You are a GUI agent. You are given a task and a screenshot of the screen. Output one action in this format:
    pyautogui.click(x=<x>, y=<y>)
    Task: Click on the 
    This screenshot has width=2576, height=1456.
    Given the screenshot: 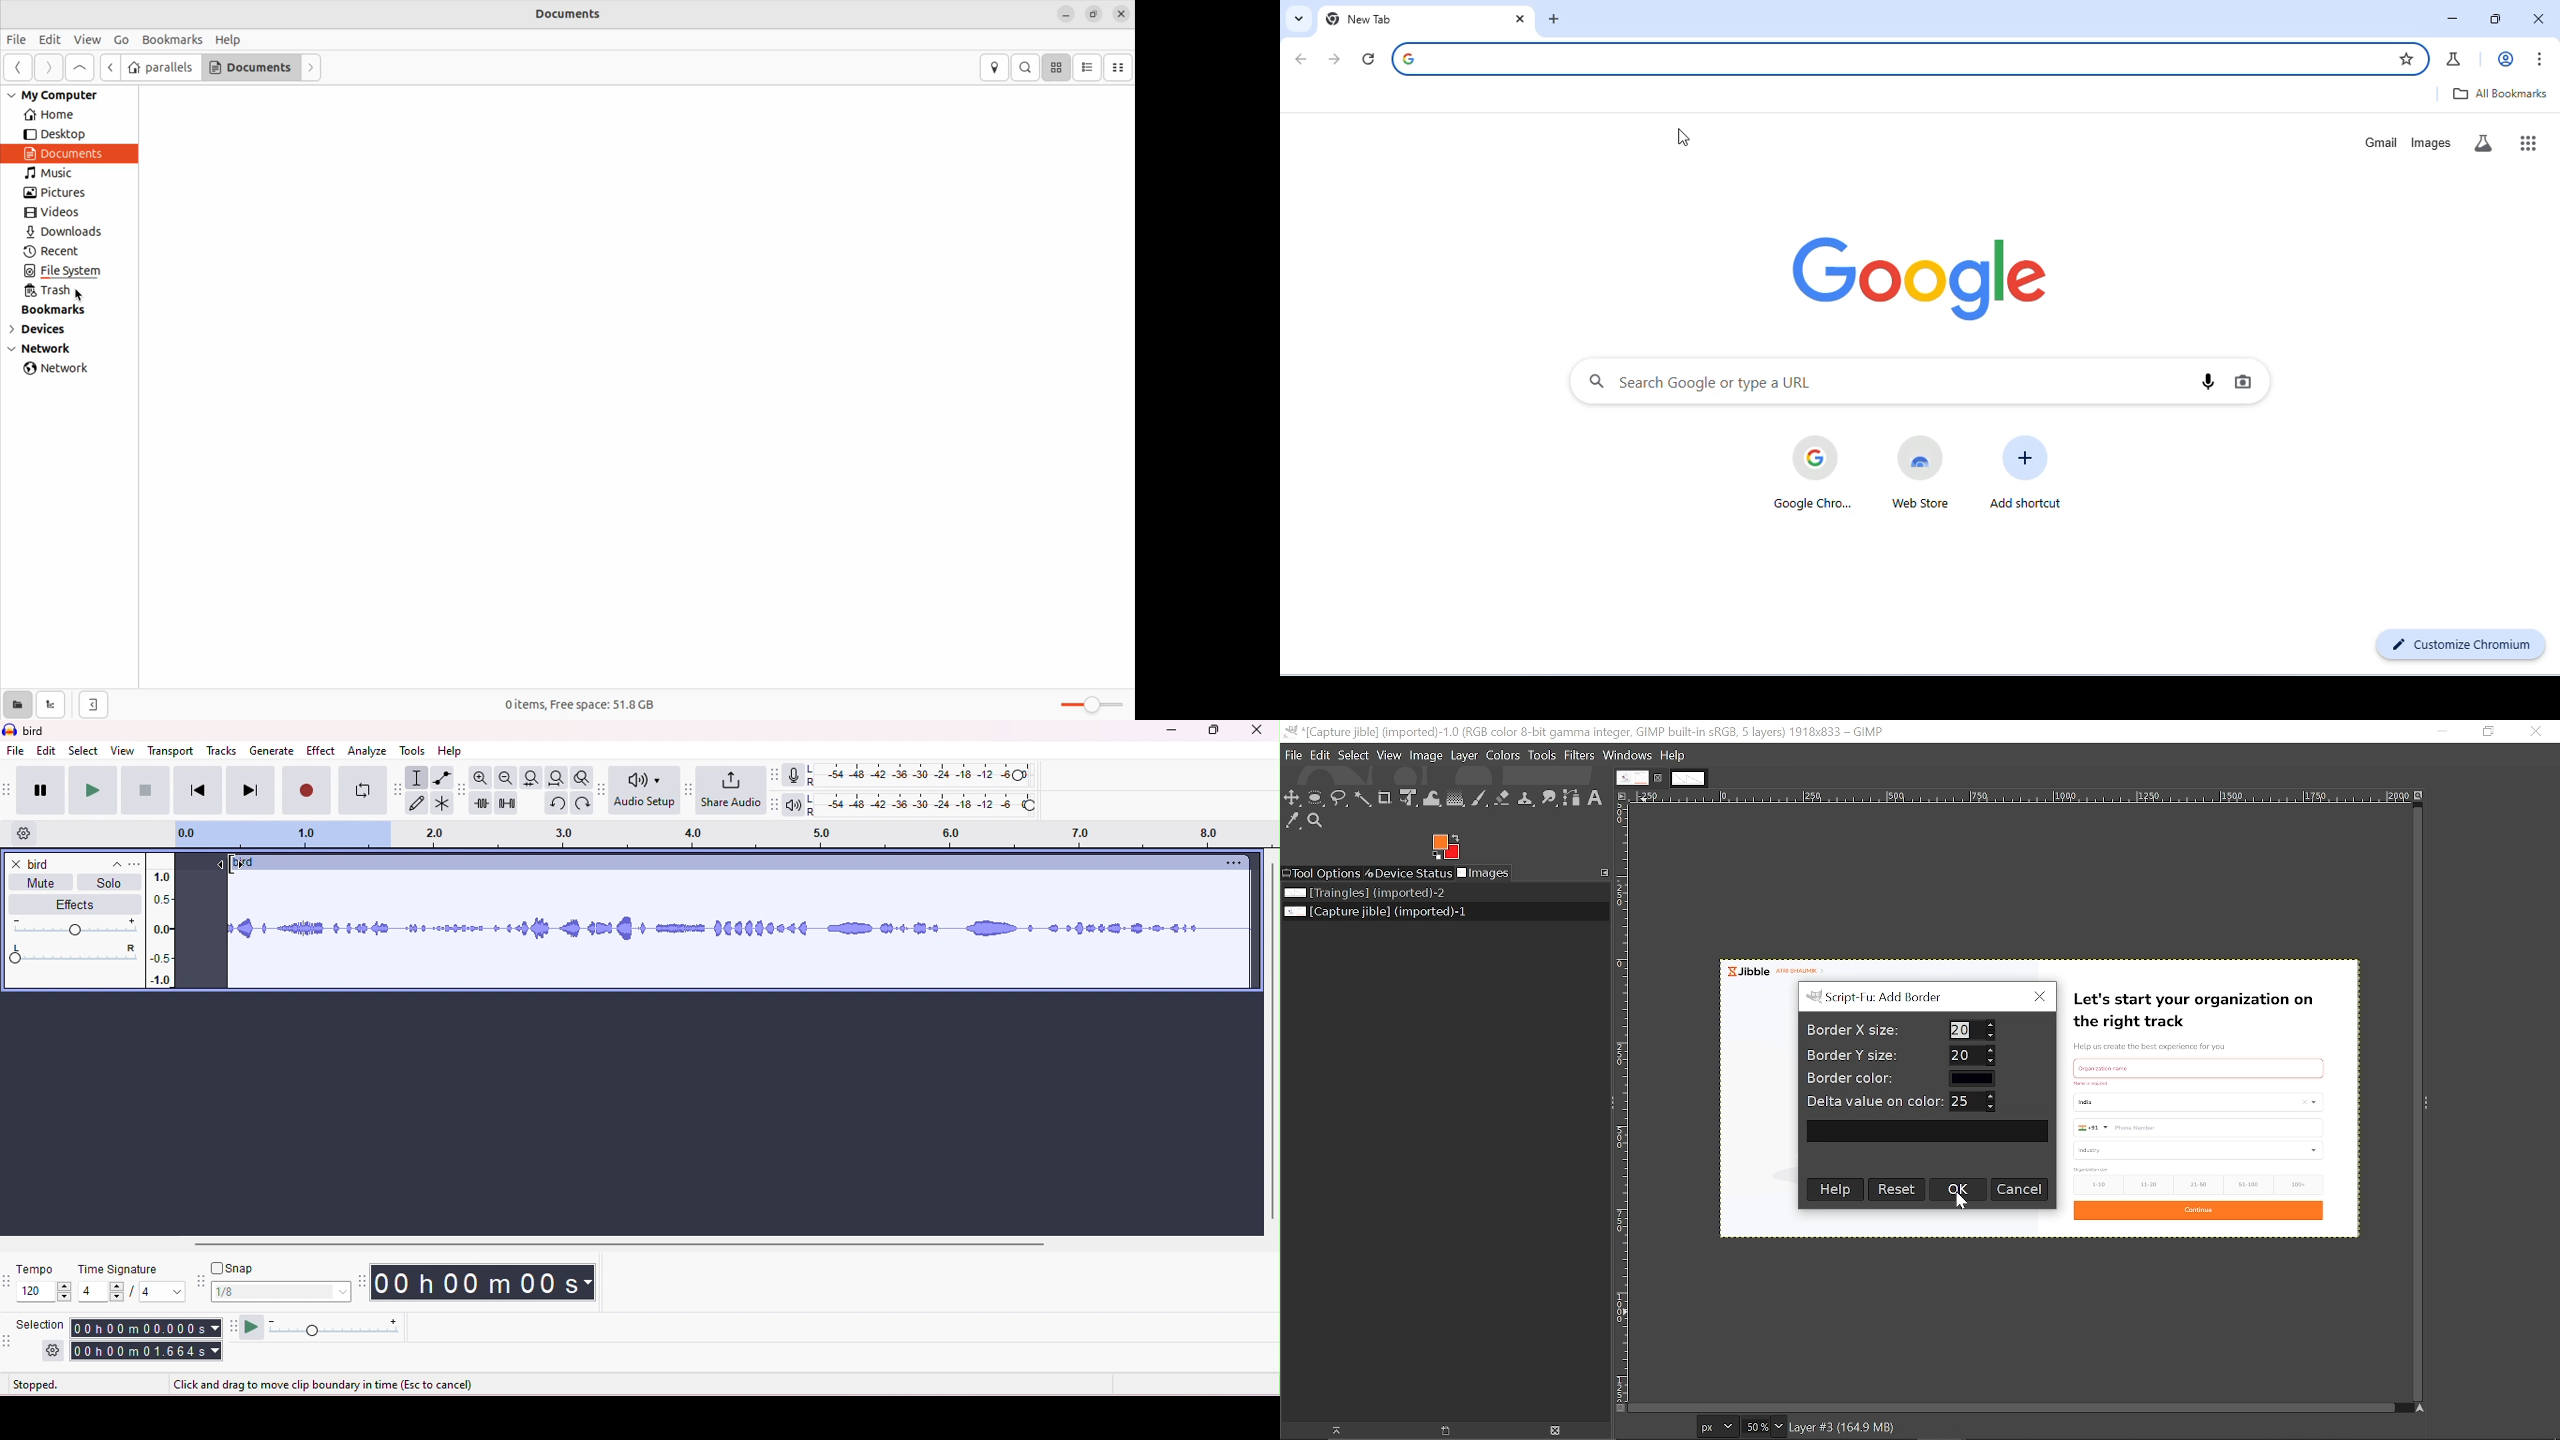 What is the action you would take?
    pyautogui.click(x=2197, y=1065)
    